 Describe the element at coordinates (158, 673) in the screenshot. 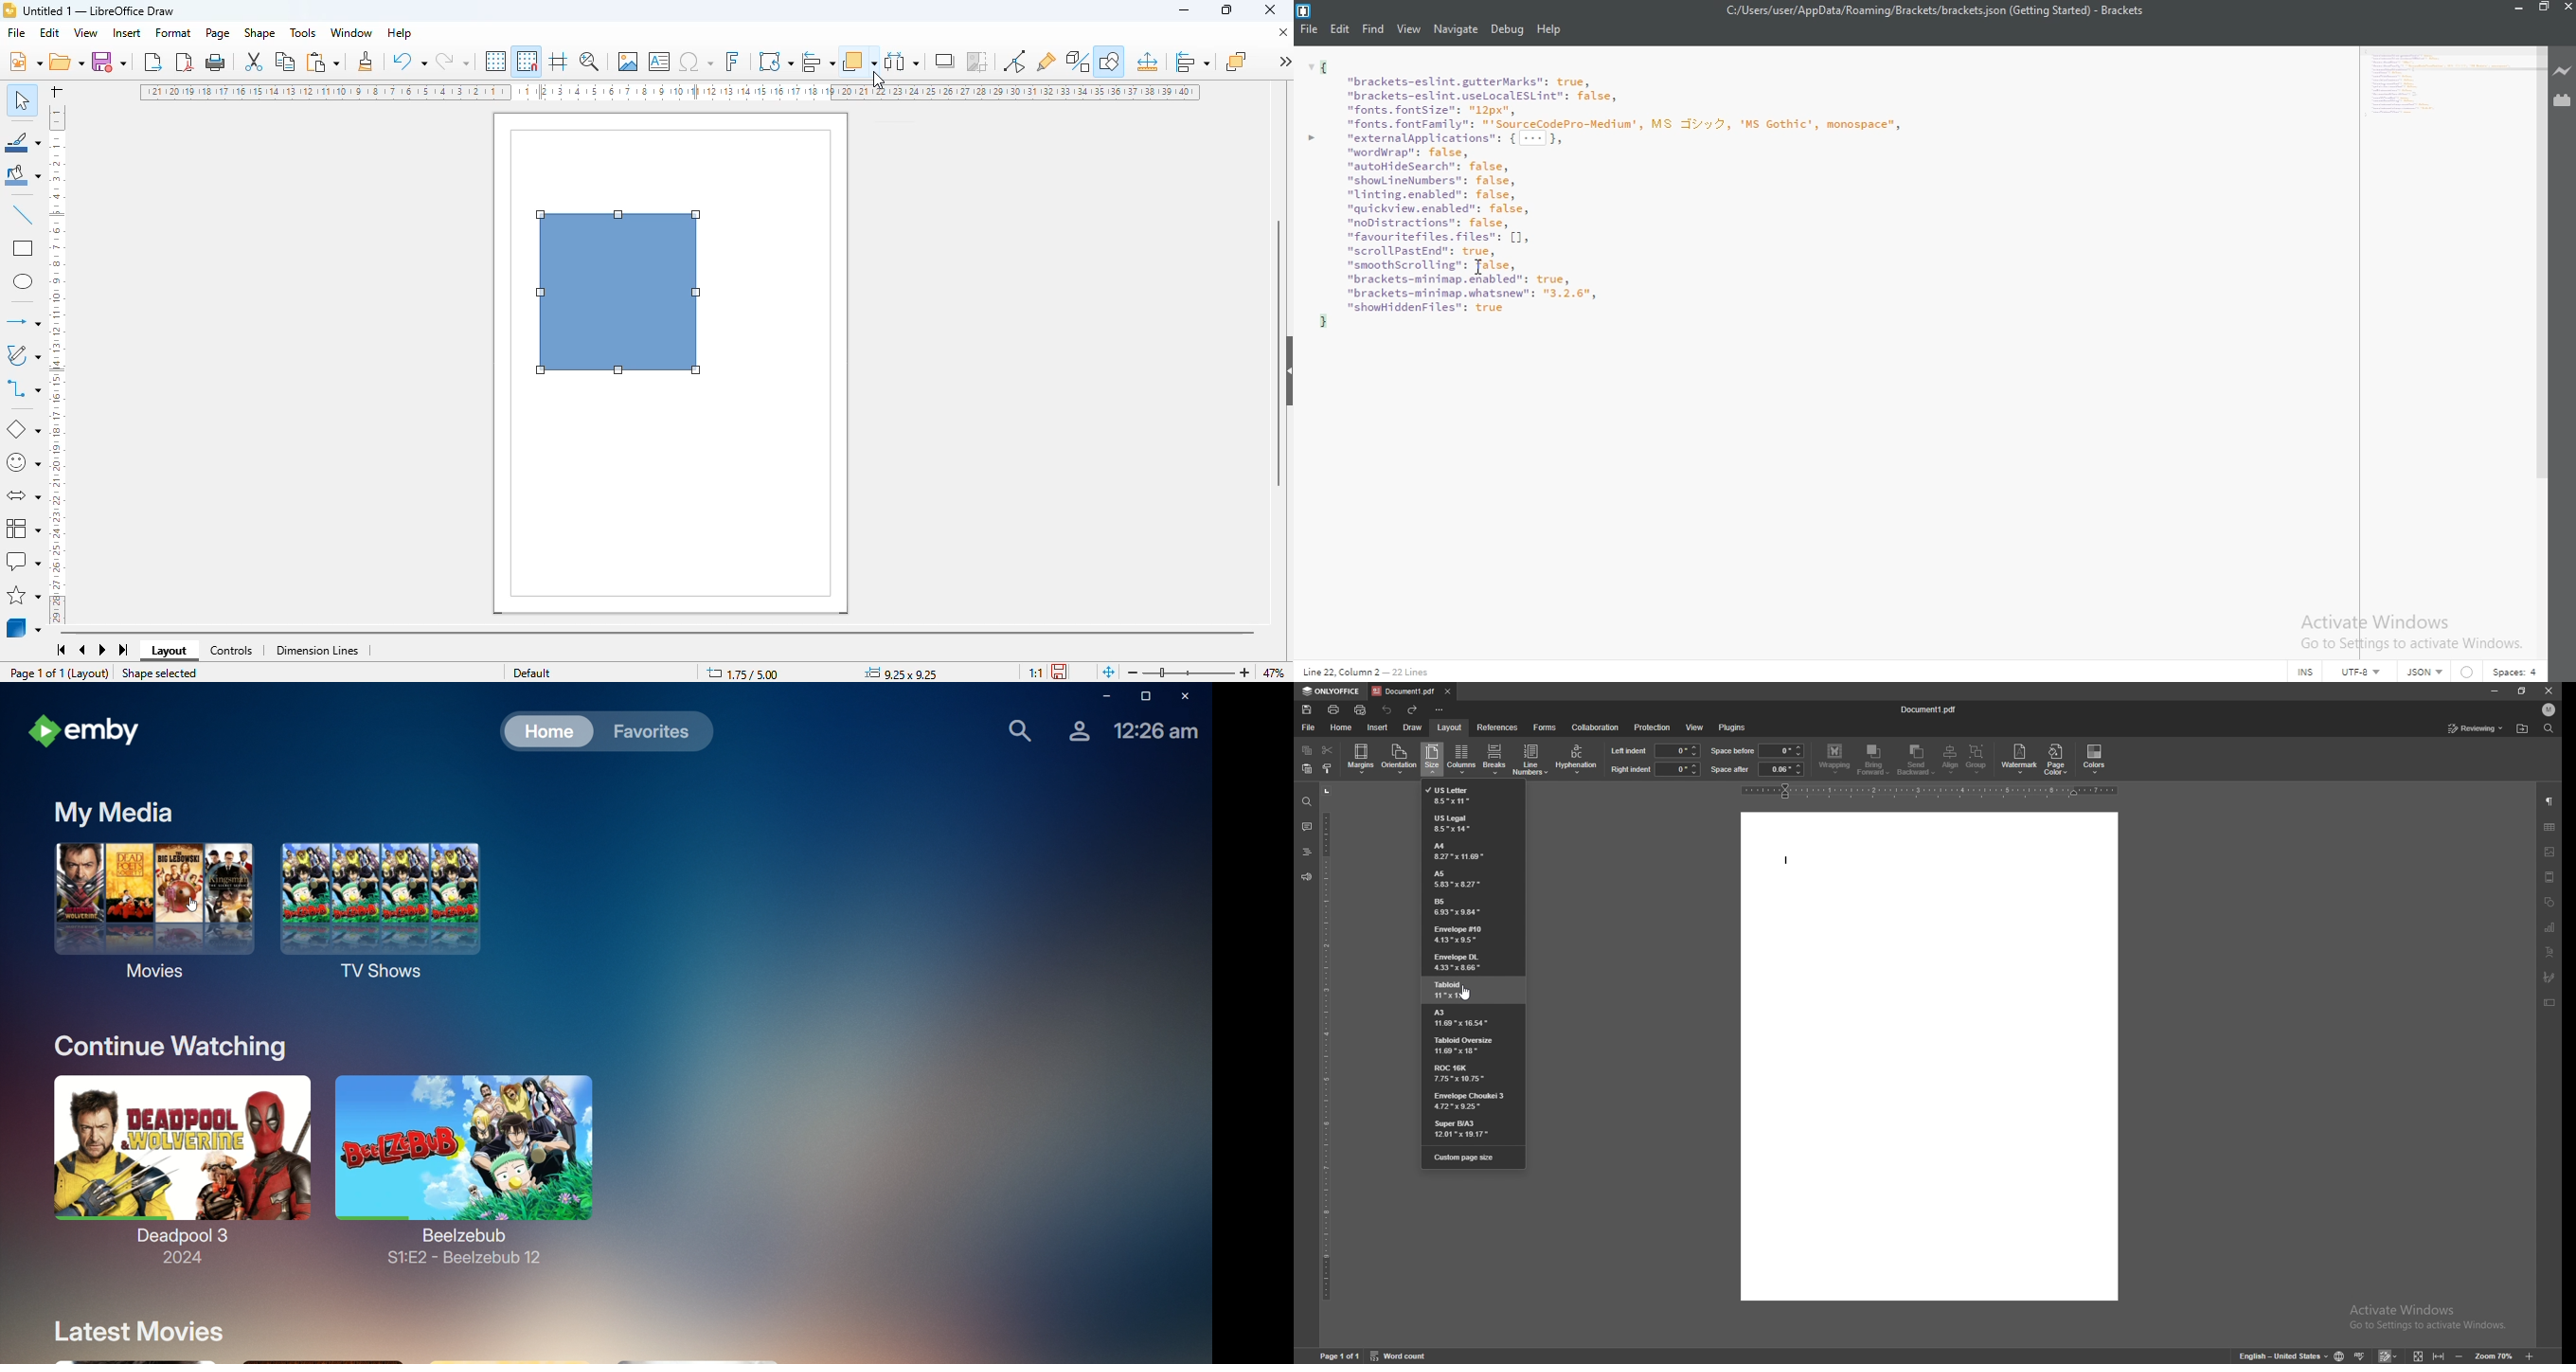

I see `shape selected` at that location.